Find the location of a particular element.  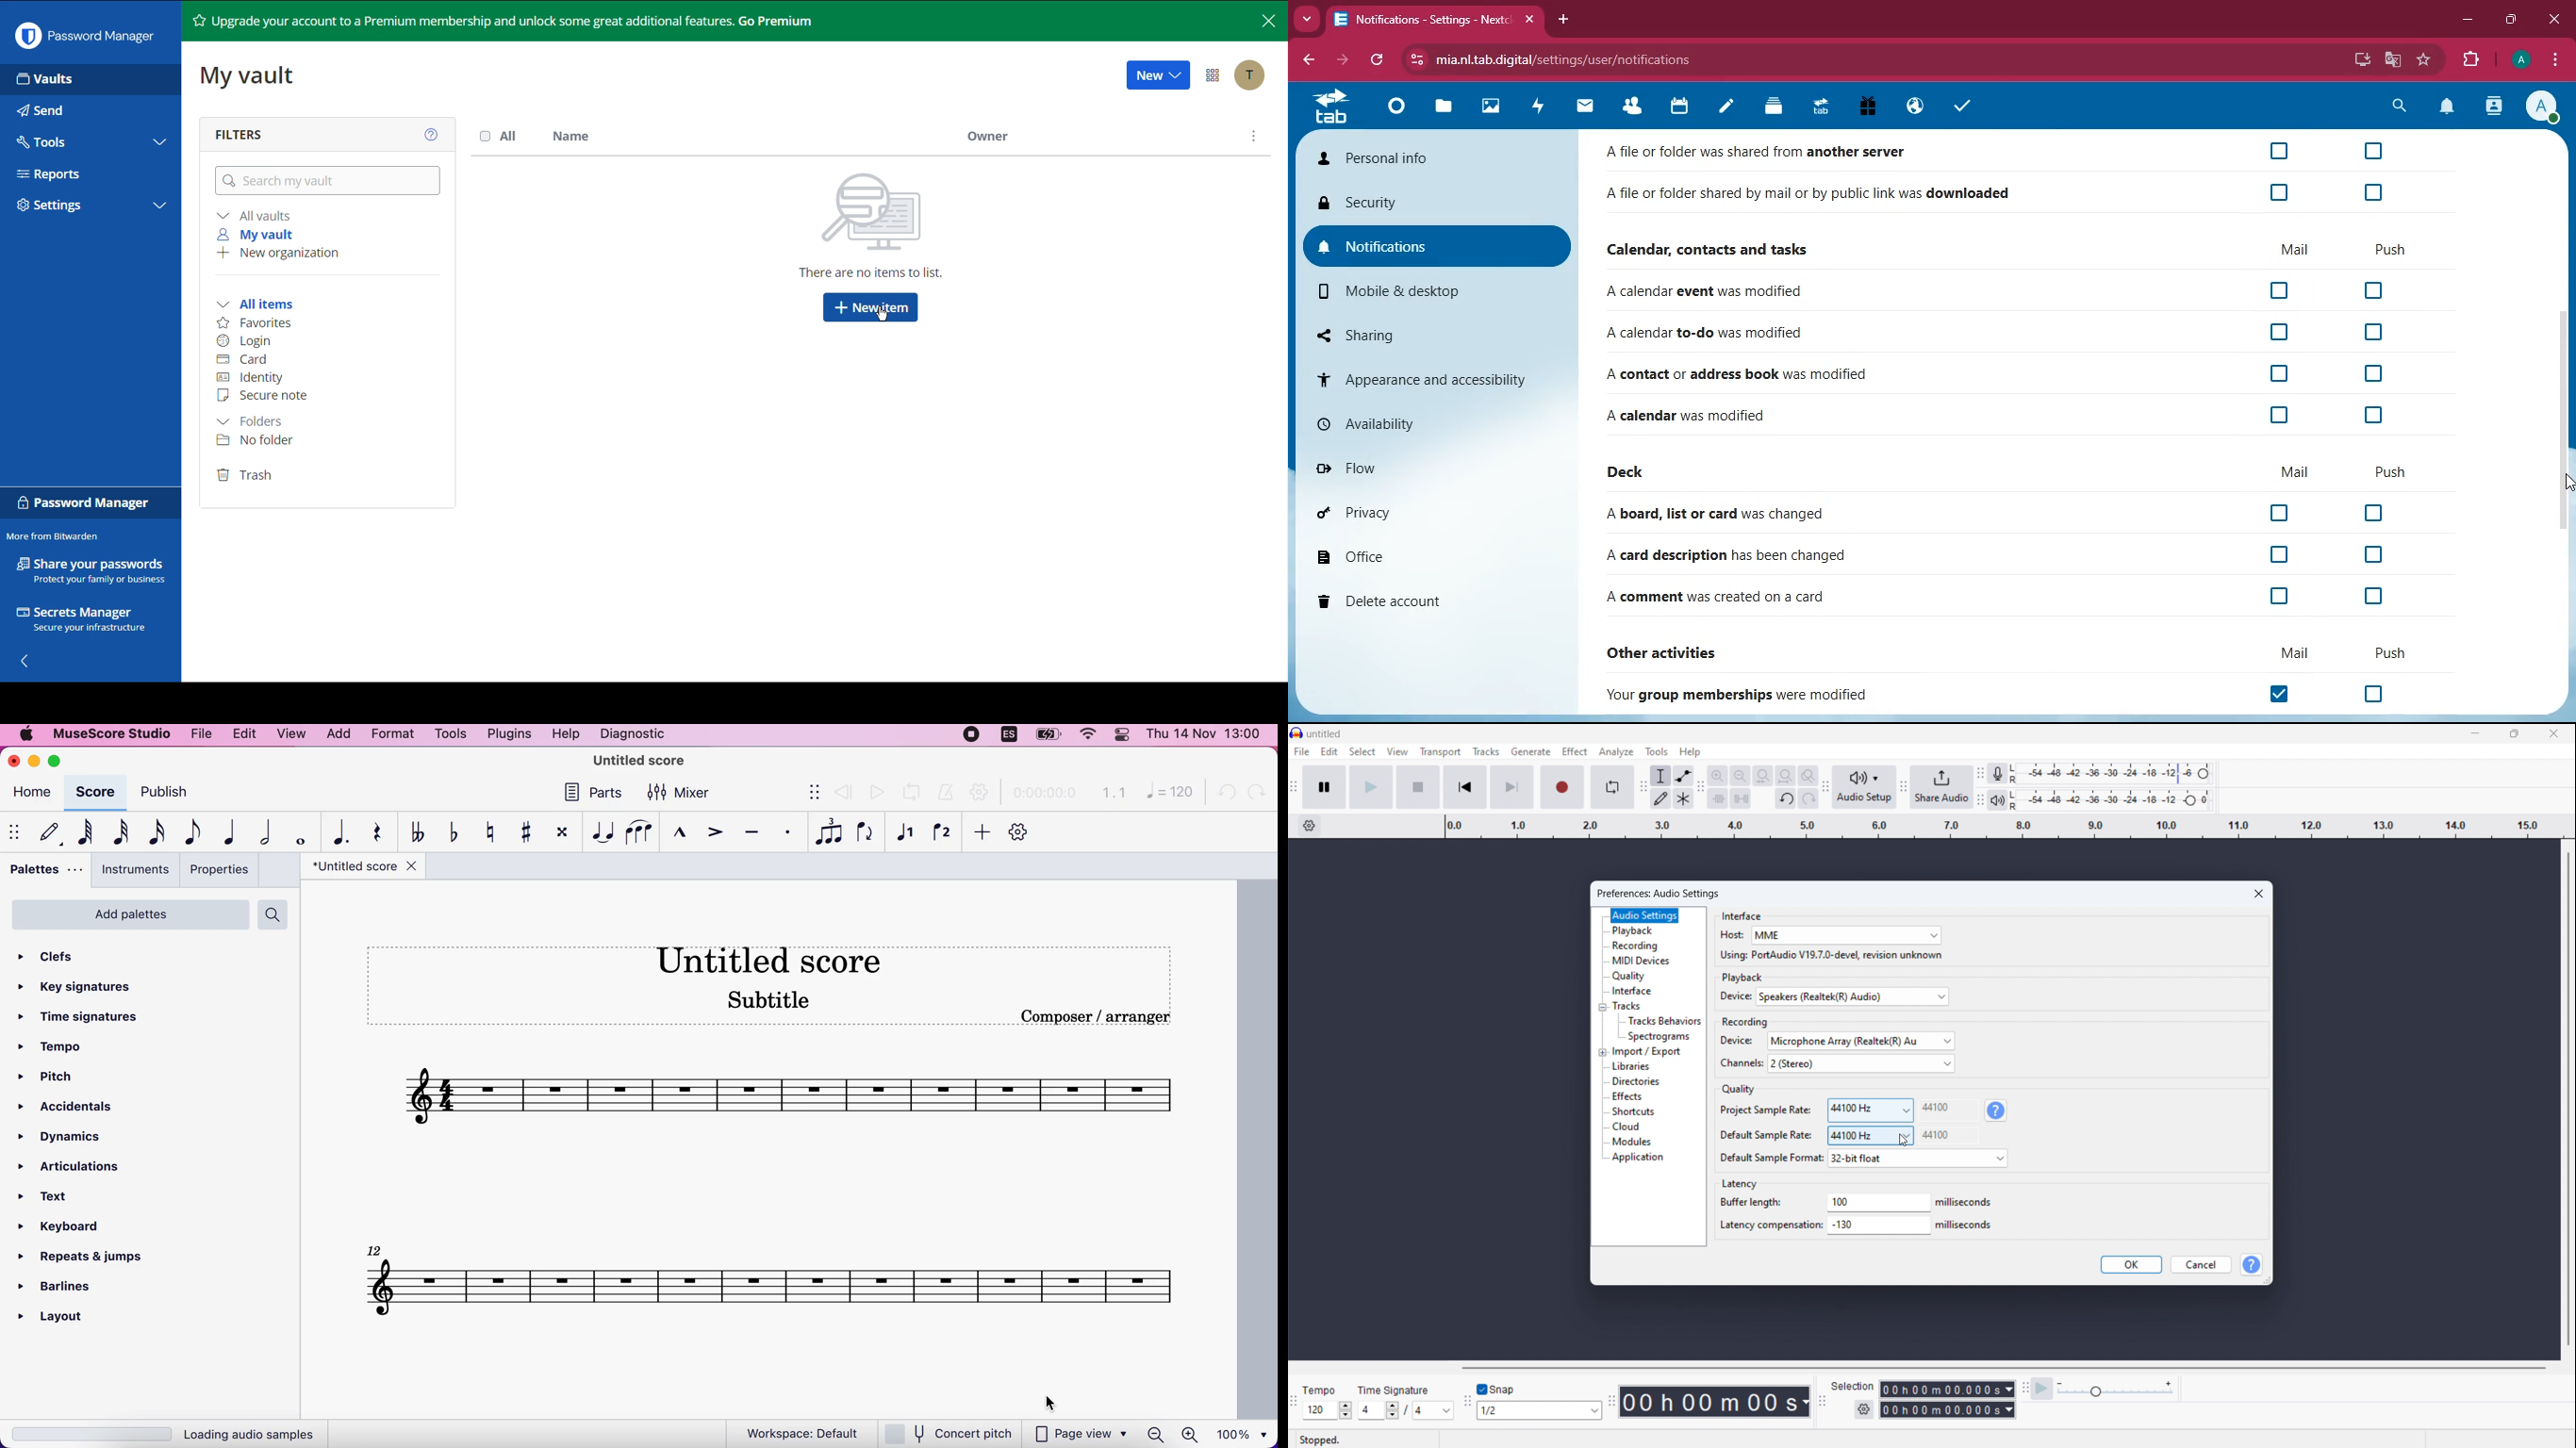

Send is located at coordinates (90, 108).